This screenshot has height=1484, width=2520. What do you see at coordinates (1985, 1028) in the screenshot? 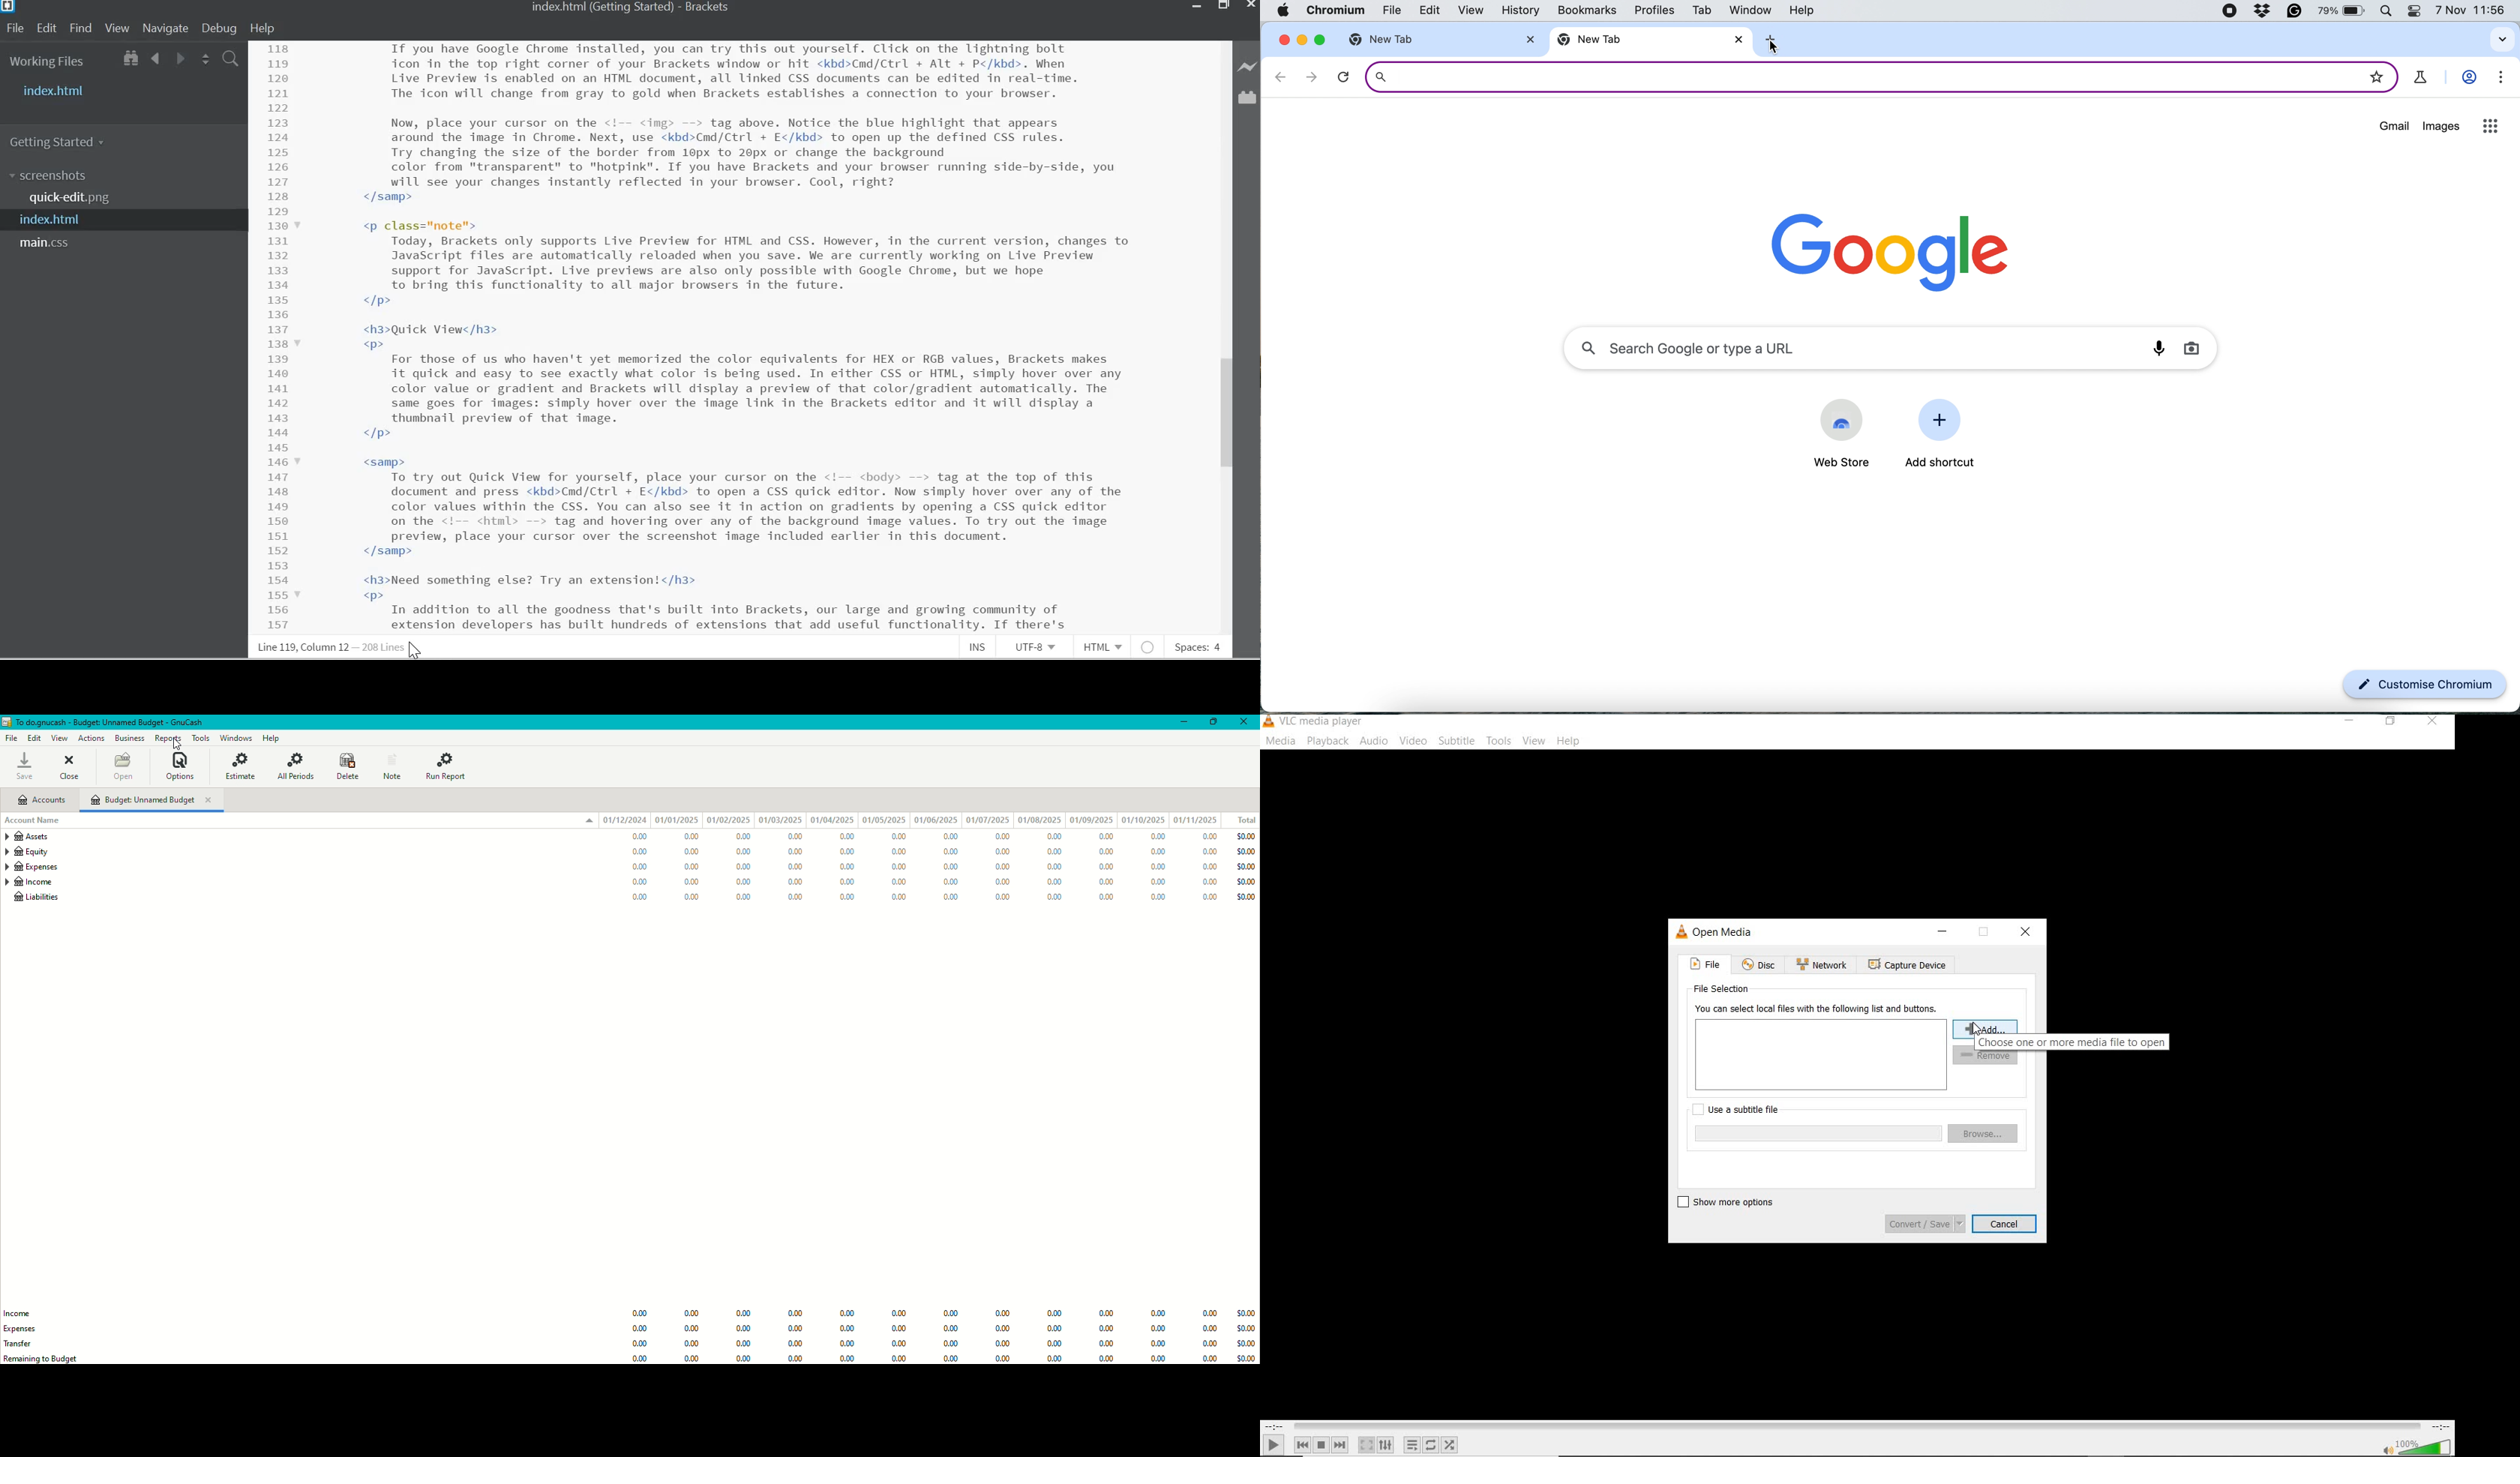
I see `add` at bounding box center [1985, 1028].